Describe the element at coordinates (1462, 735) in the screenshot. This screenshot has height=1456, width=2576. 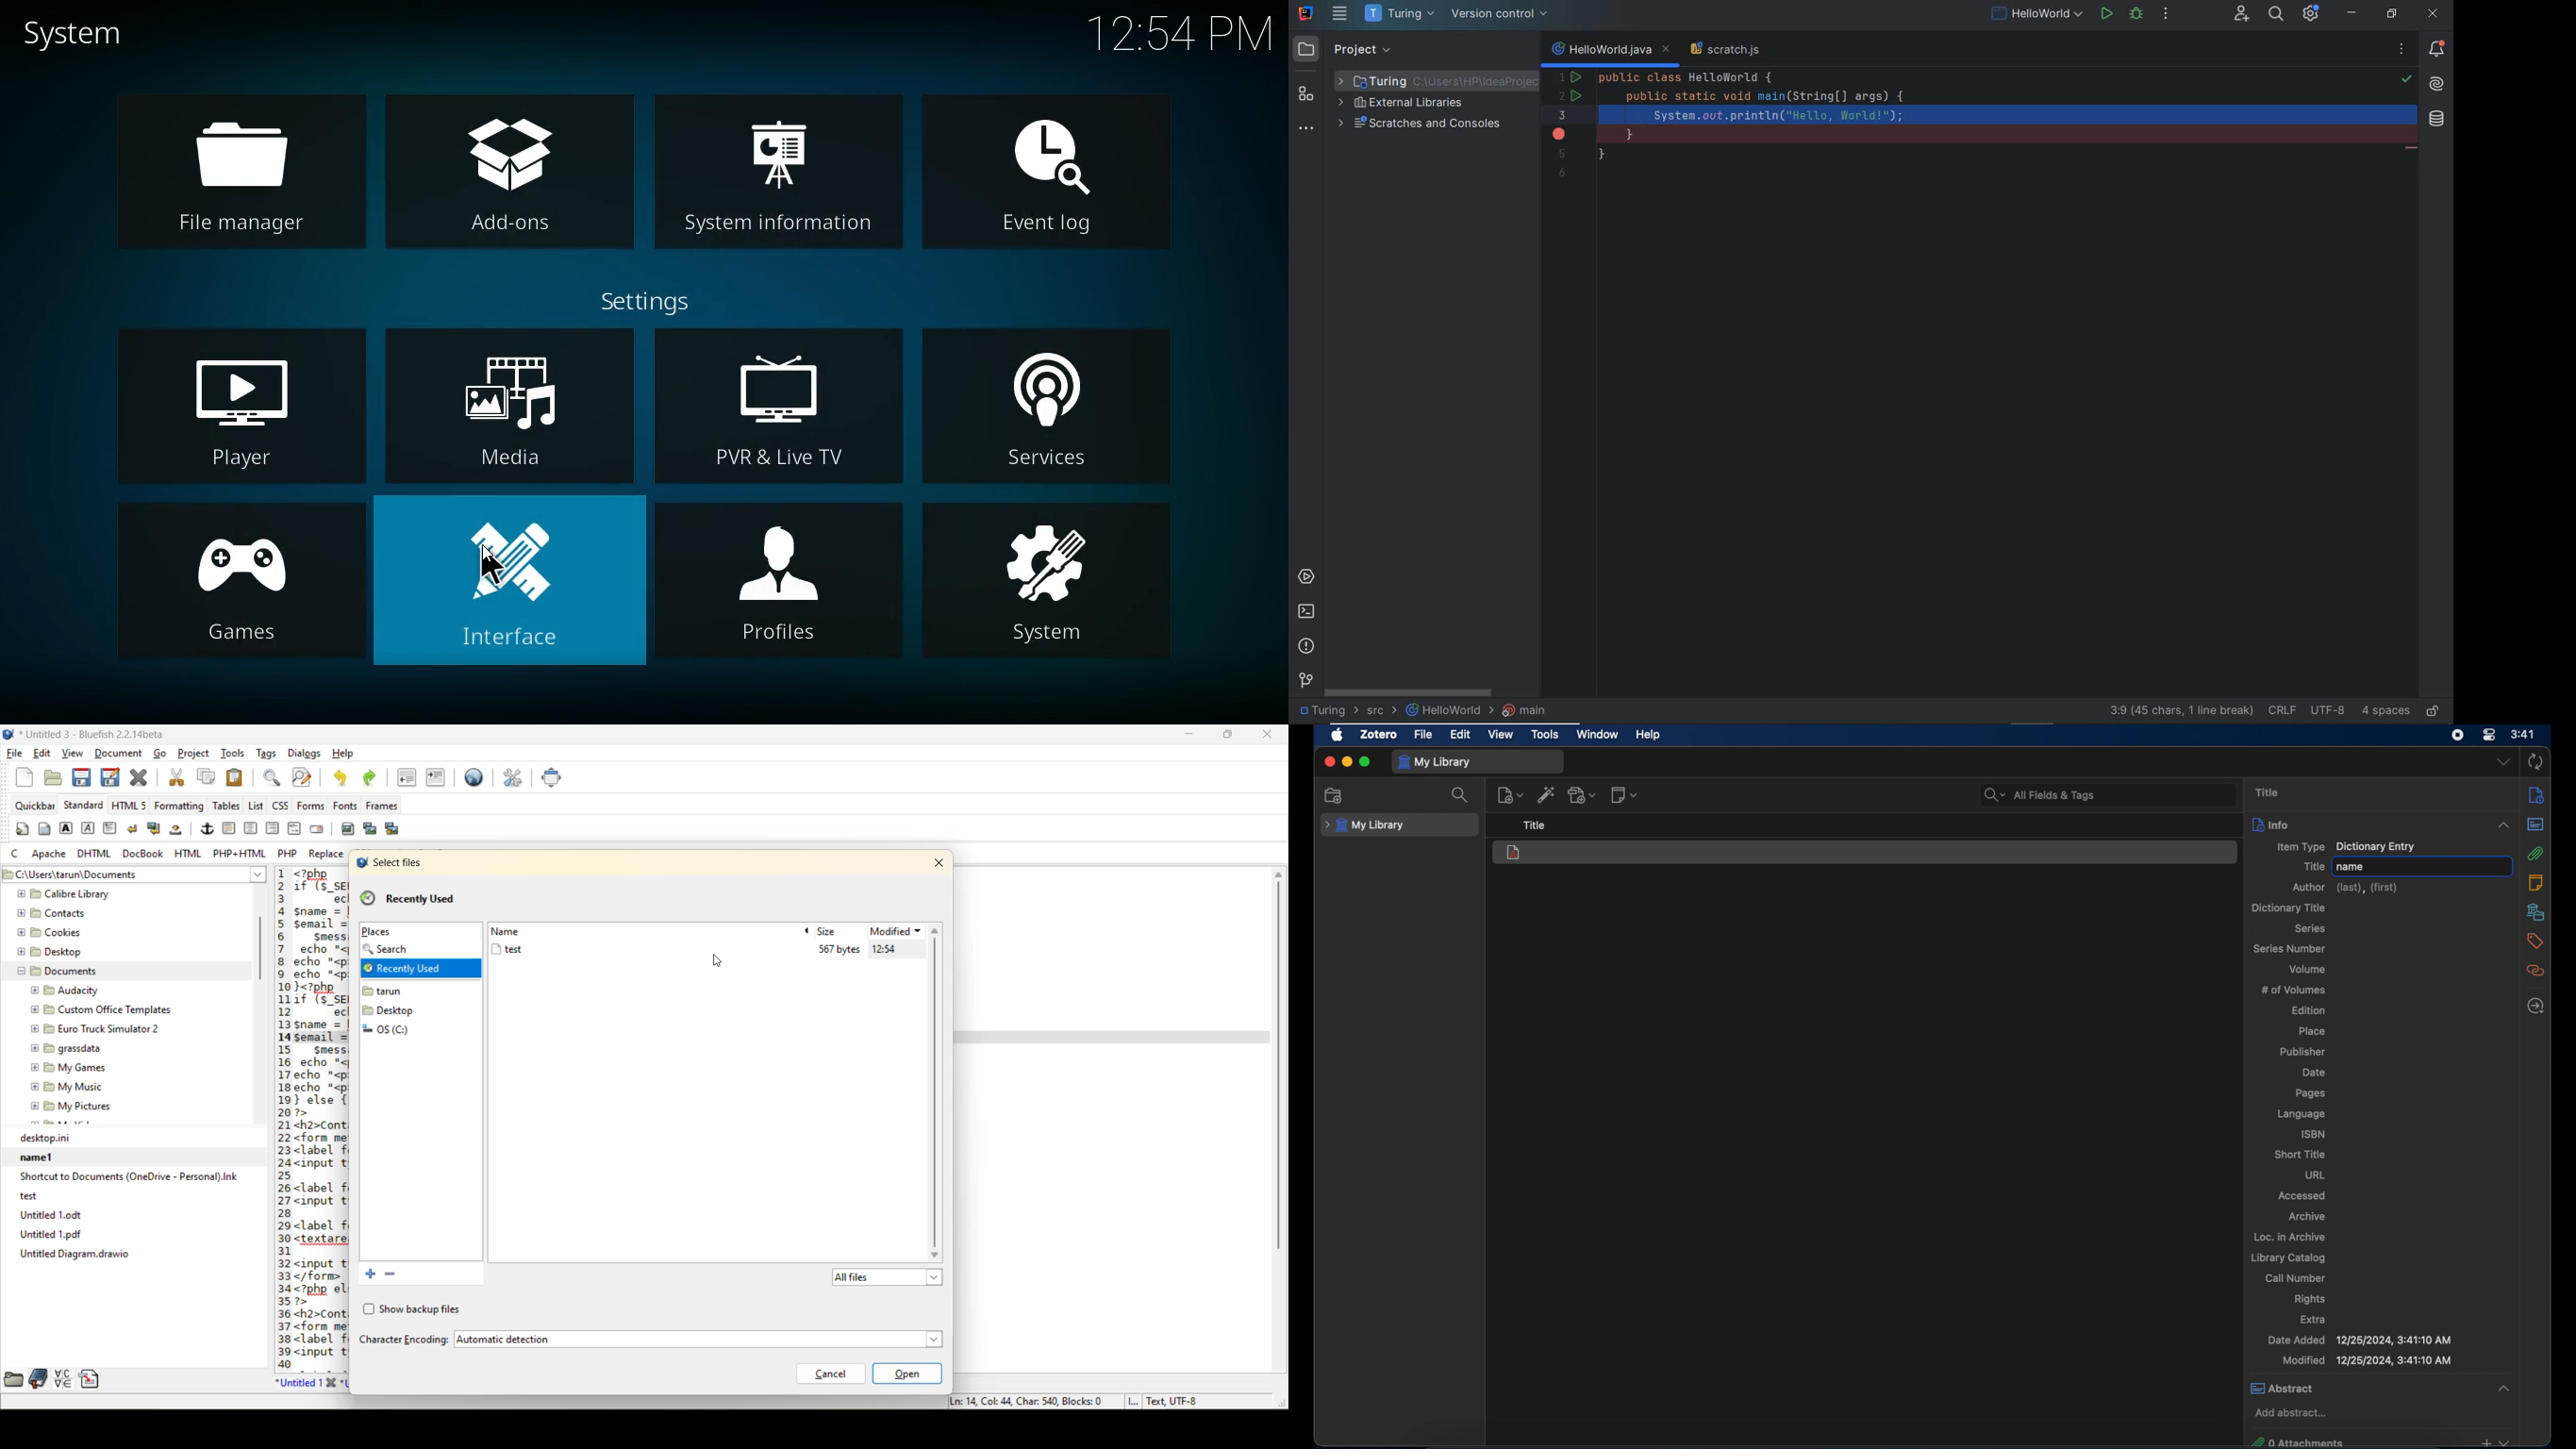
I see `edit` at that location.